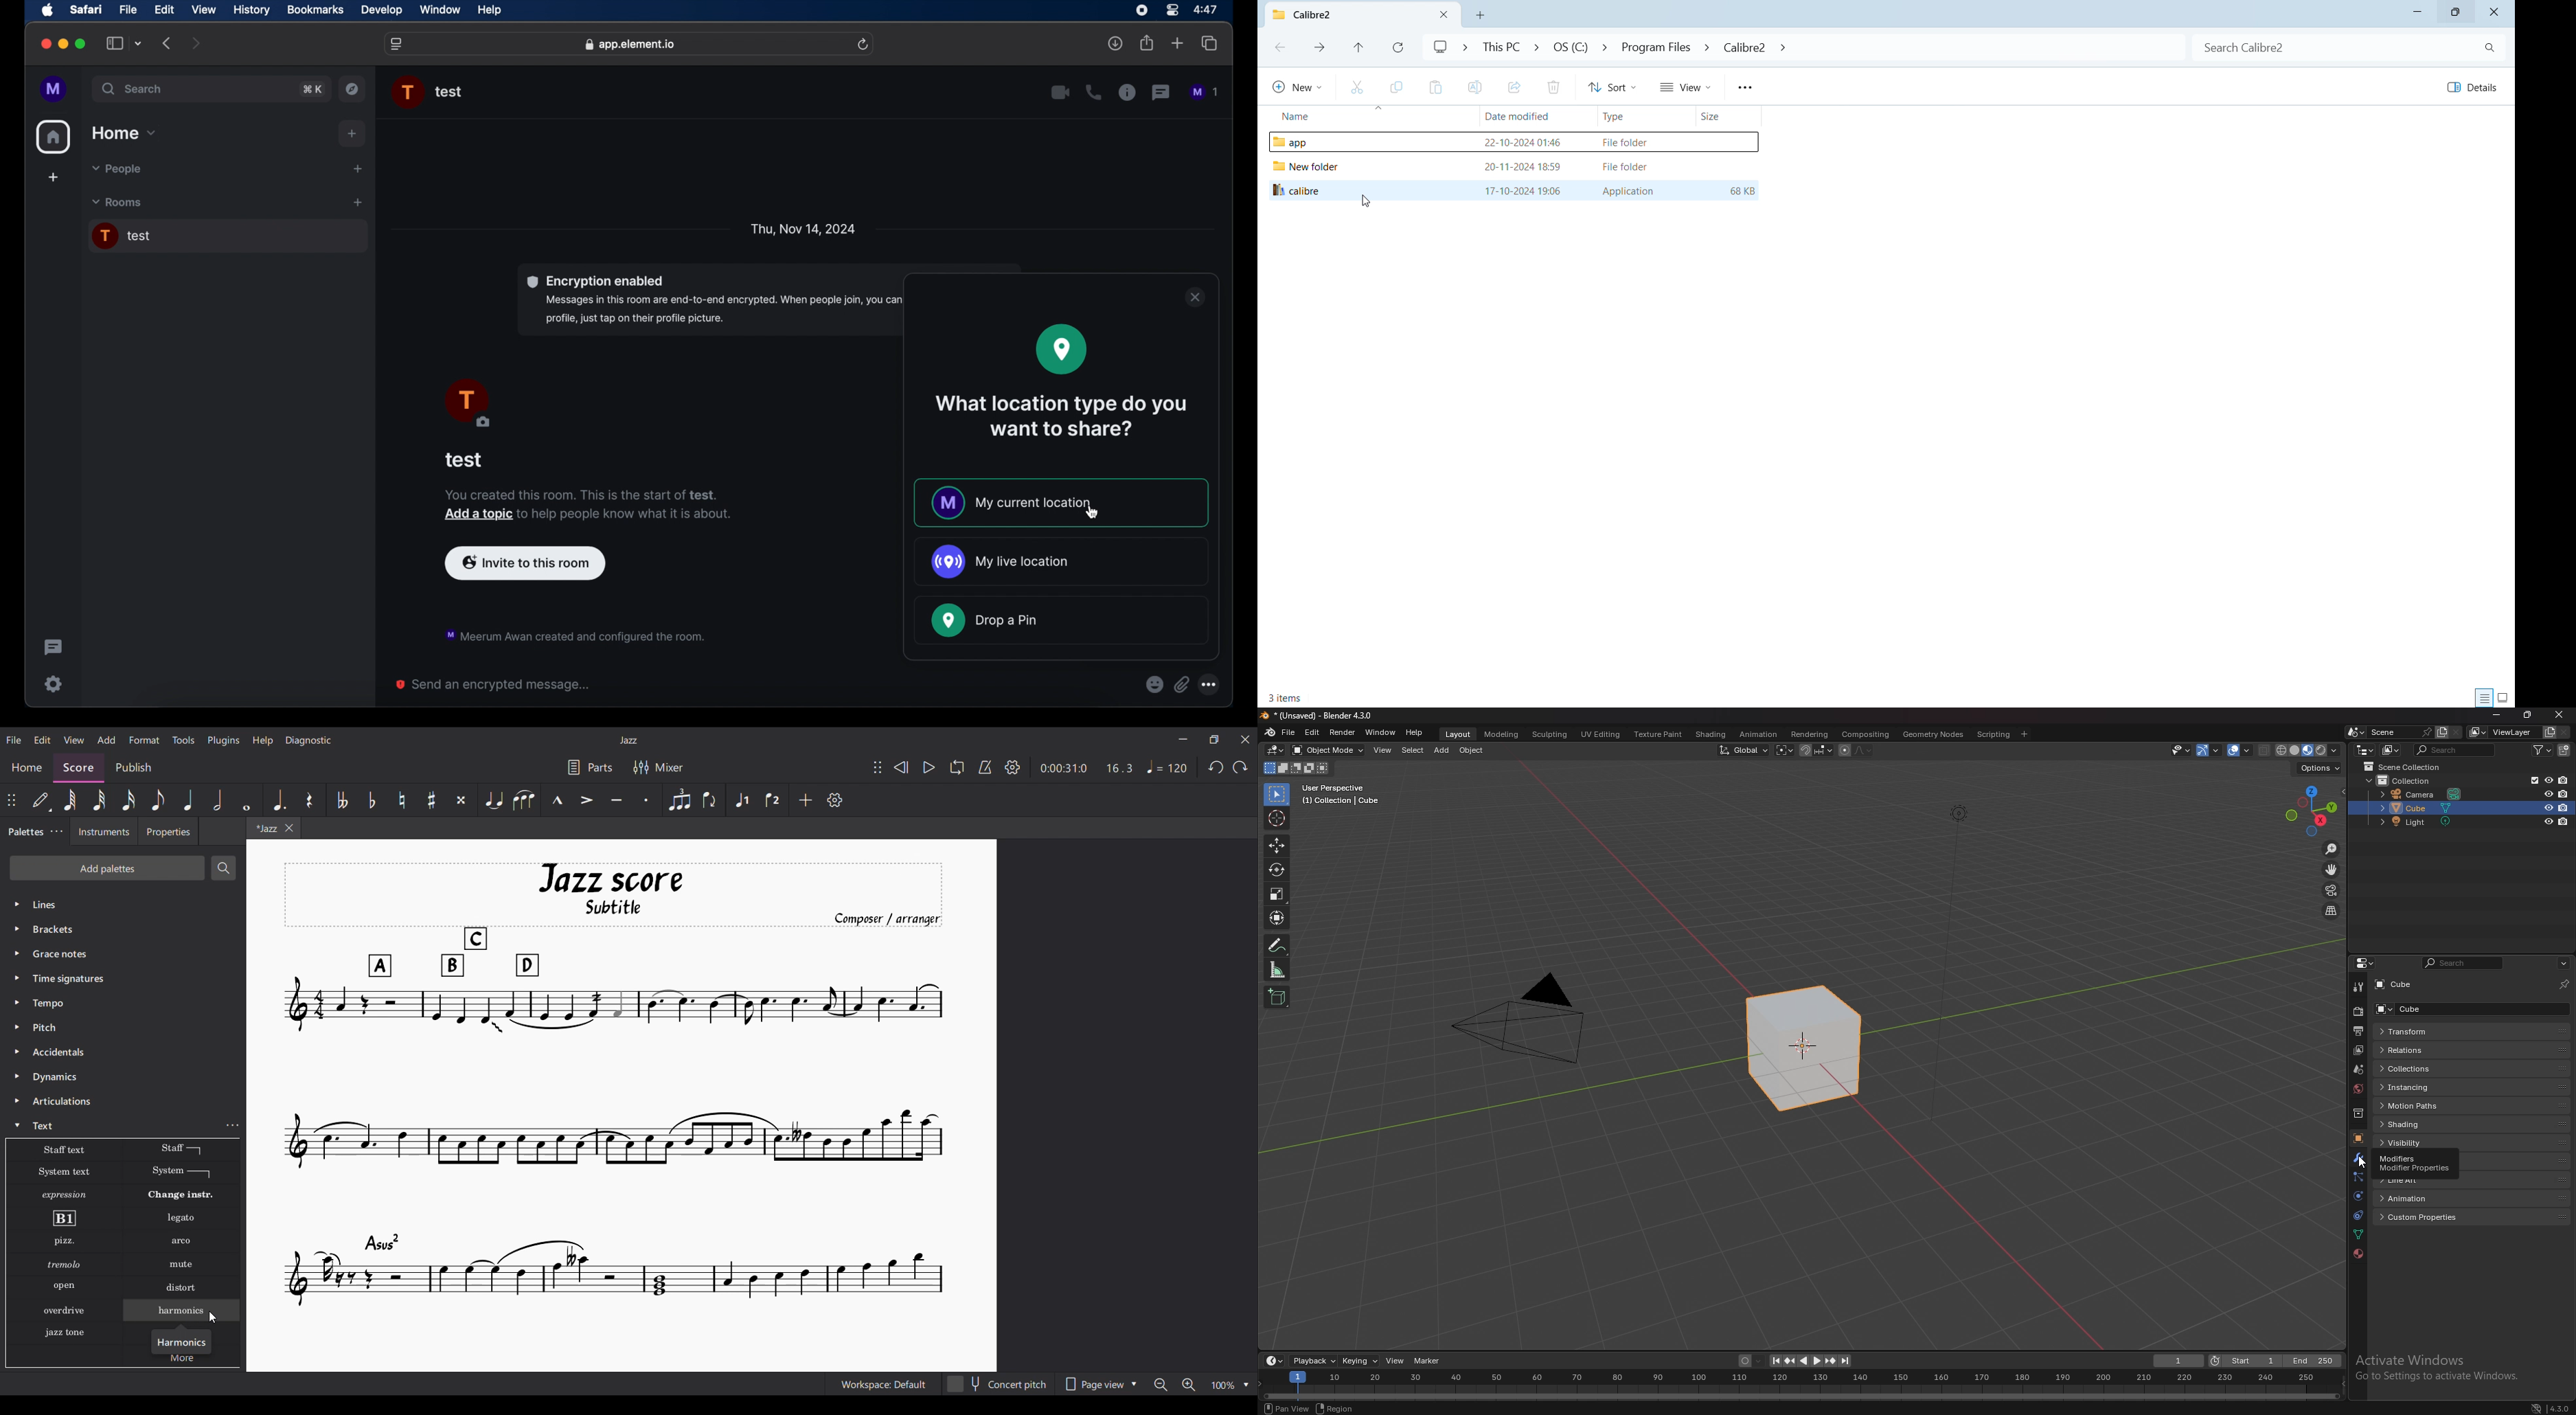 This screenshot has height=1428, width=2576. What do you see at coordinates (63, 1264) in the screenshot?
I see `` at bounding box center [63, 1264].